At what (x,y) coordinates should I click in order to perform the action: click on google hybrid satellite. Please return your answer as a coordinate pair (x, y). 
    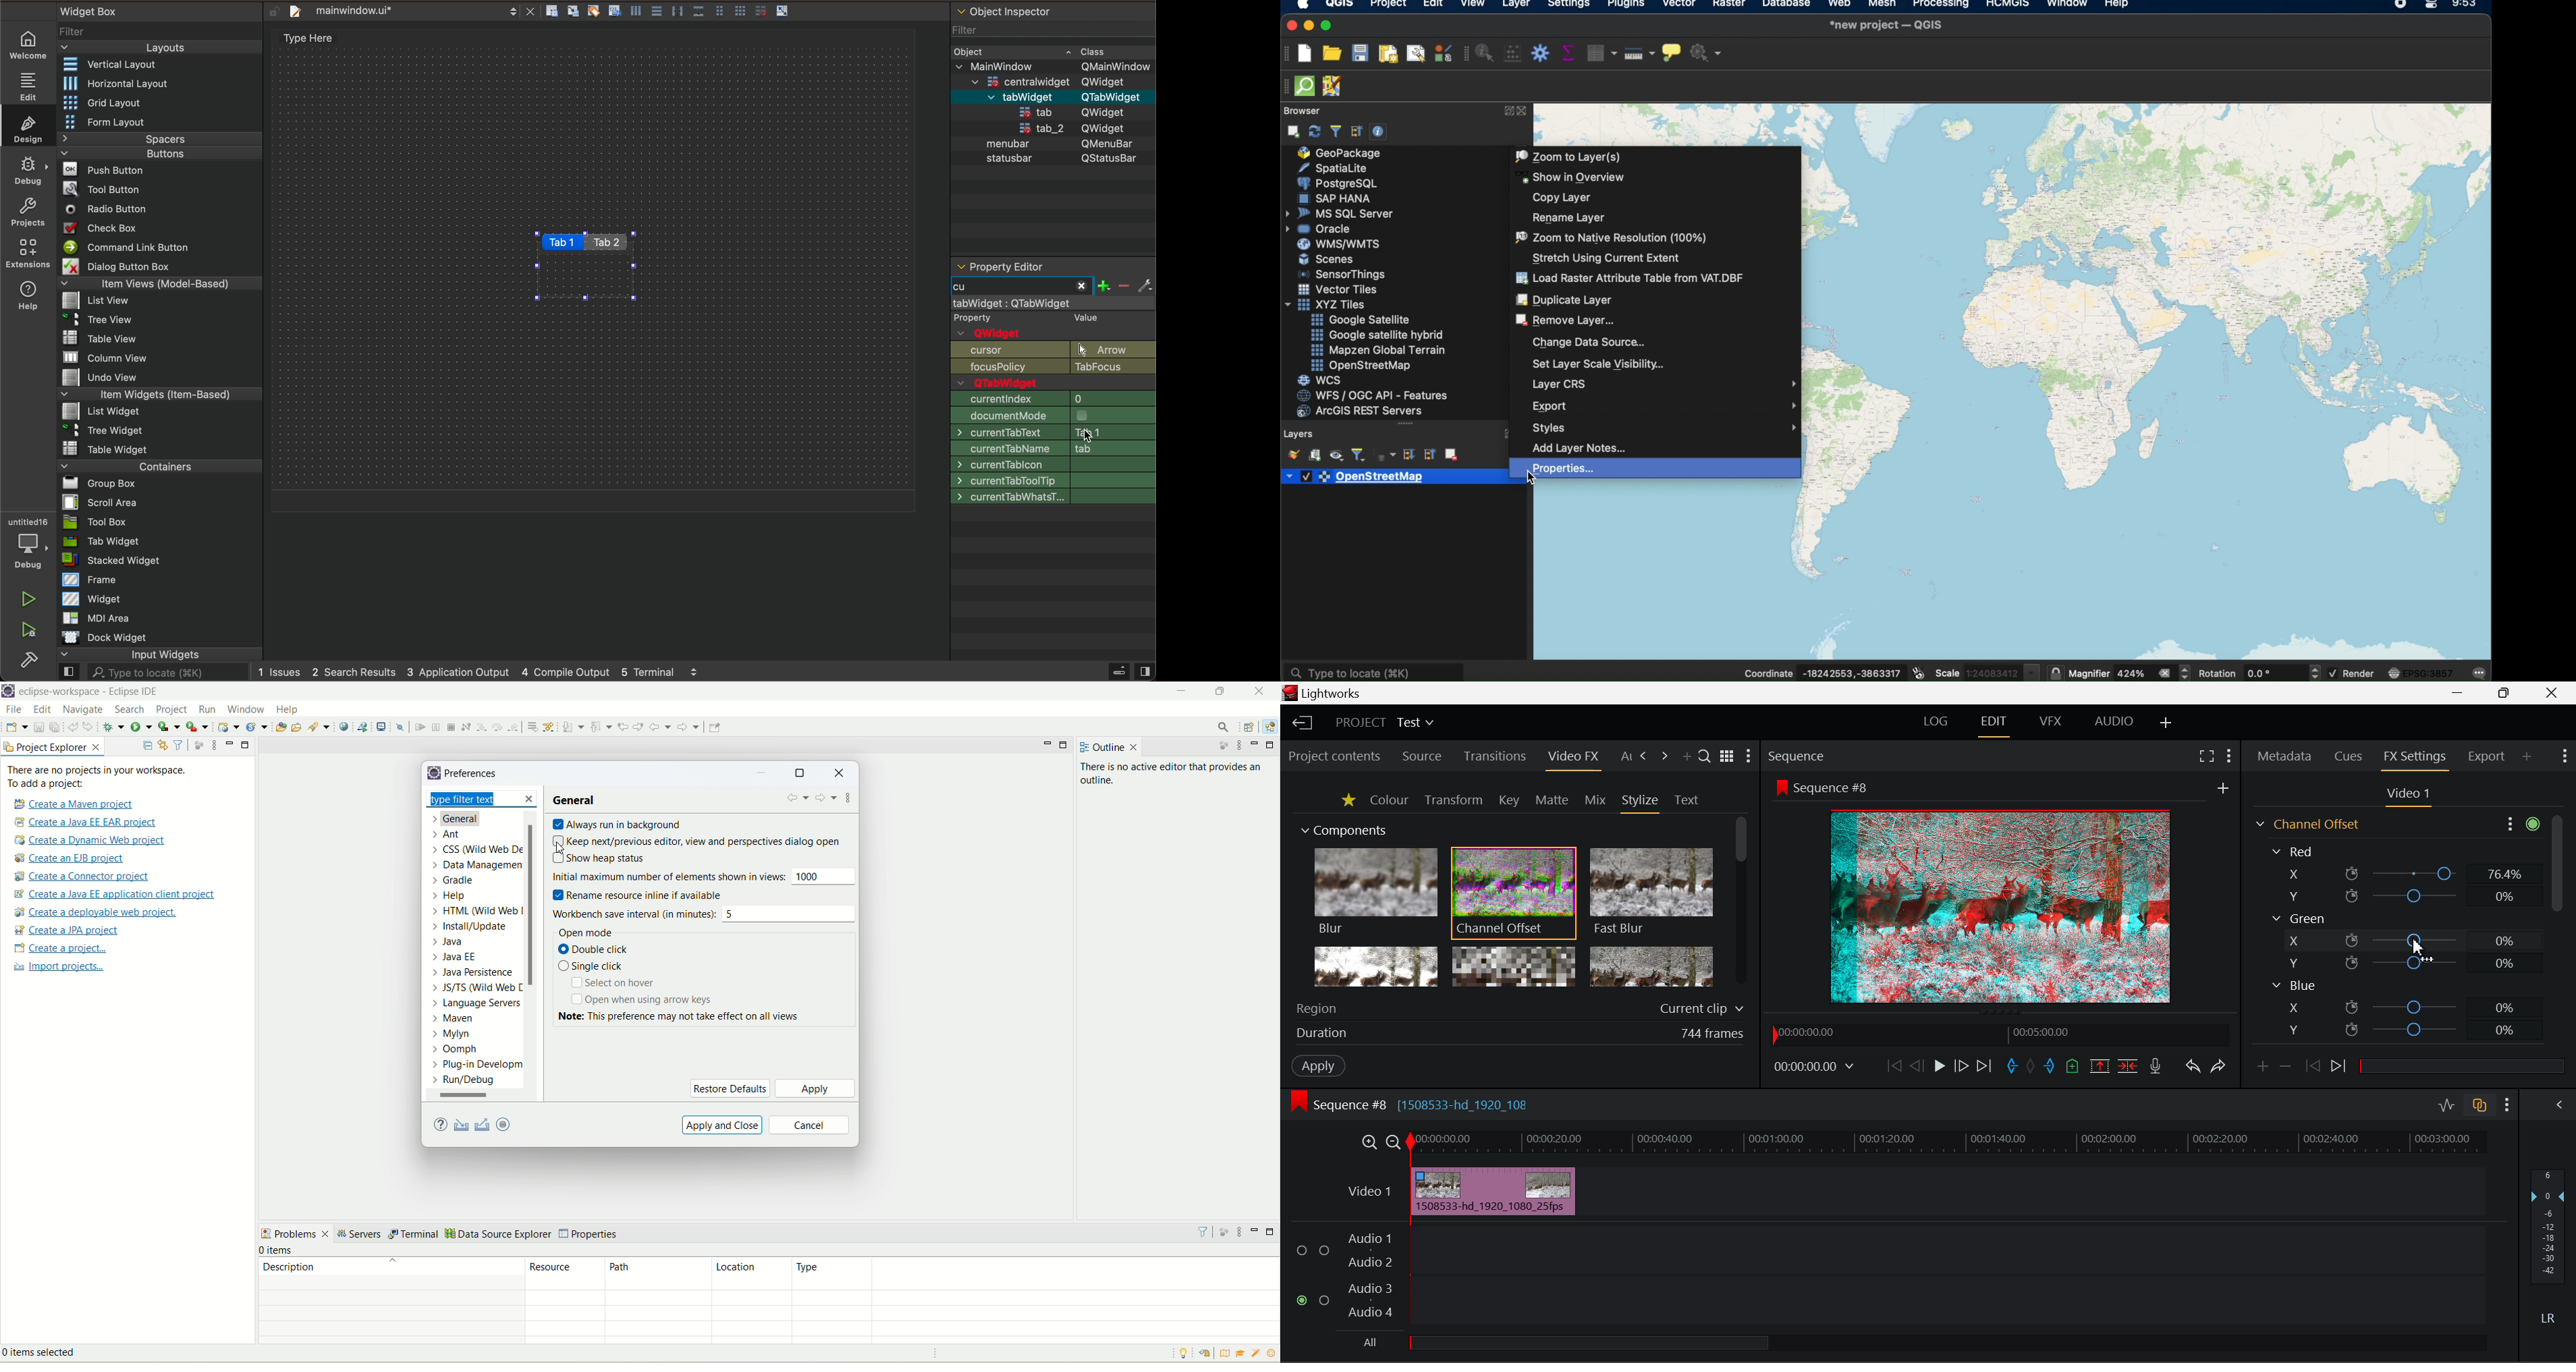
    Looking at the image, I should click on (1374, 333).